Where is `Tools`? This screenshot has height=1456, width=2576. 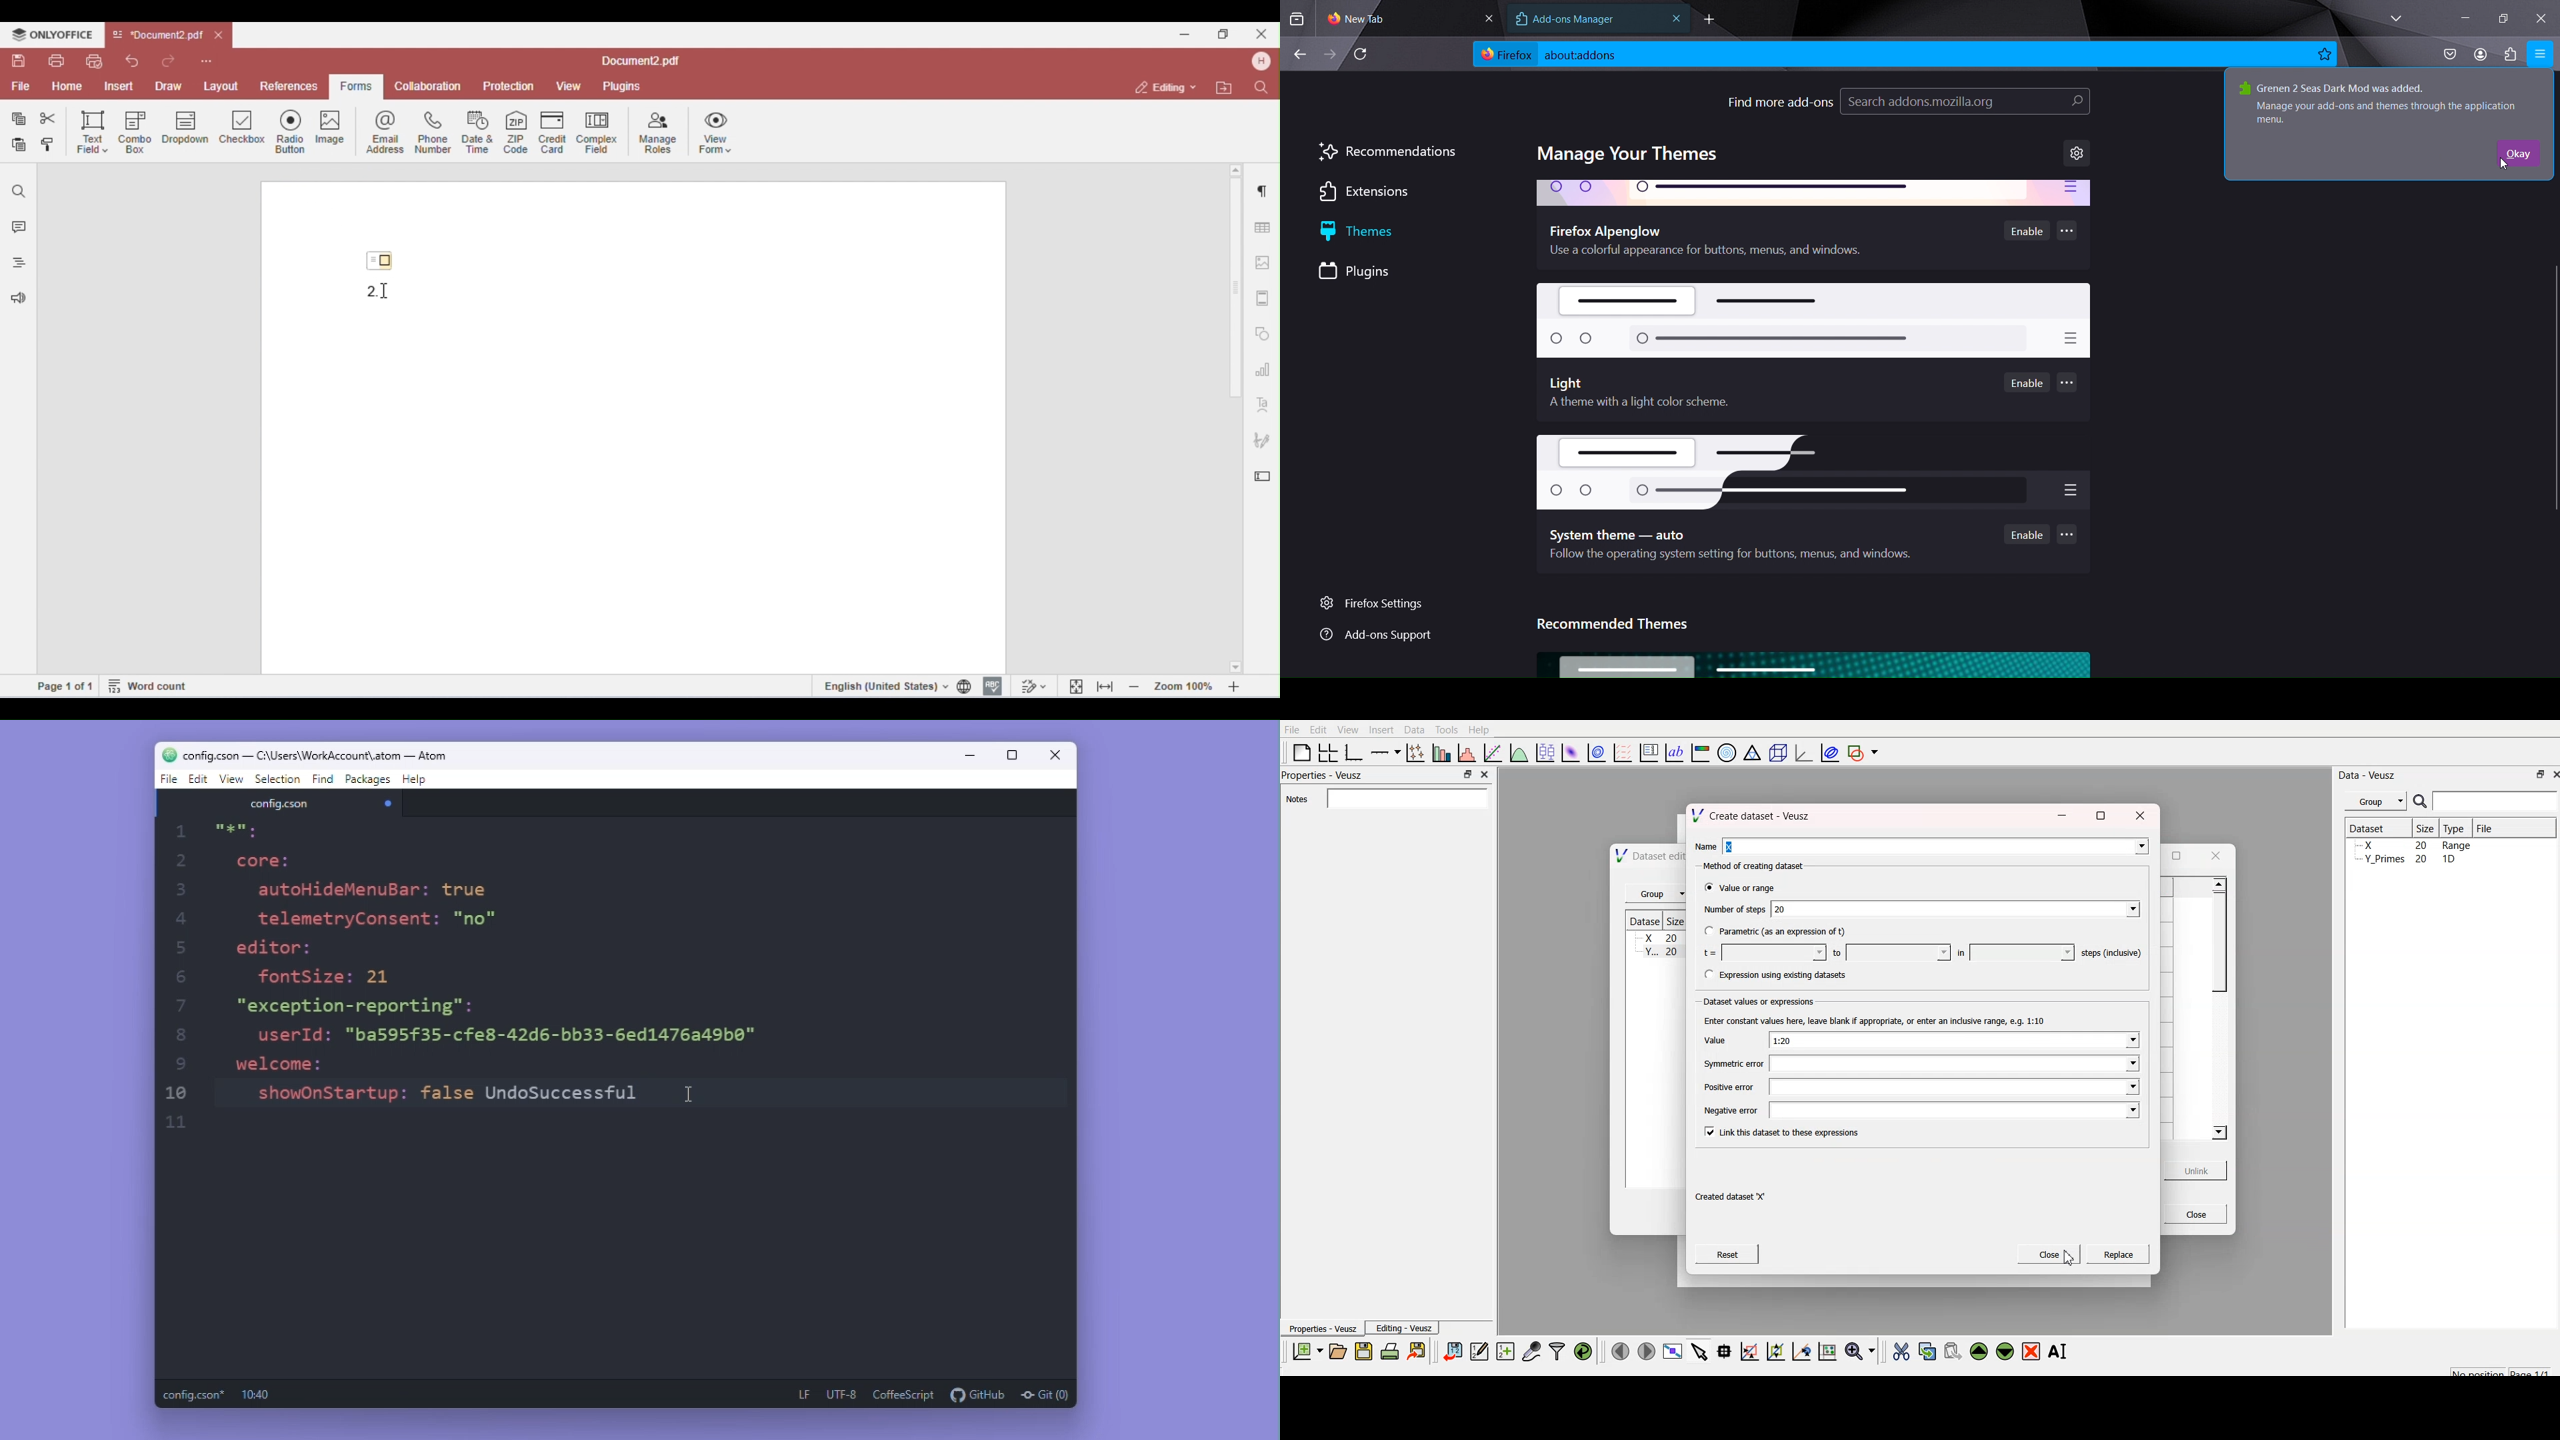
Tools is located at coordinates (1446, 729).